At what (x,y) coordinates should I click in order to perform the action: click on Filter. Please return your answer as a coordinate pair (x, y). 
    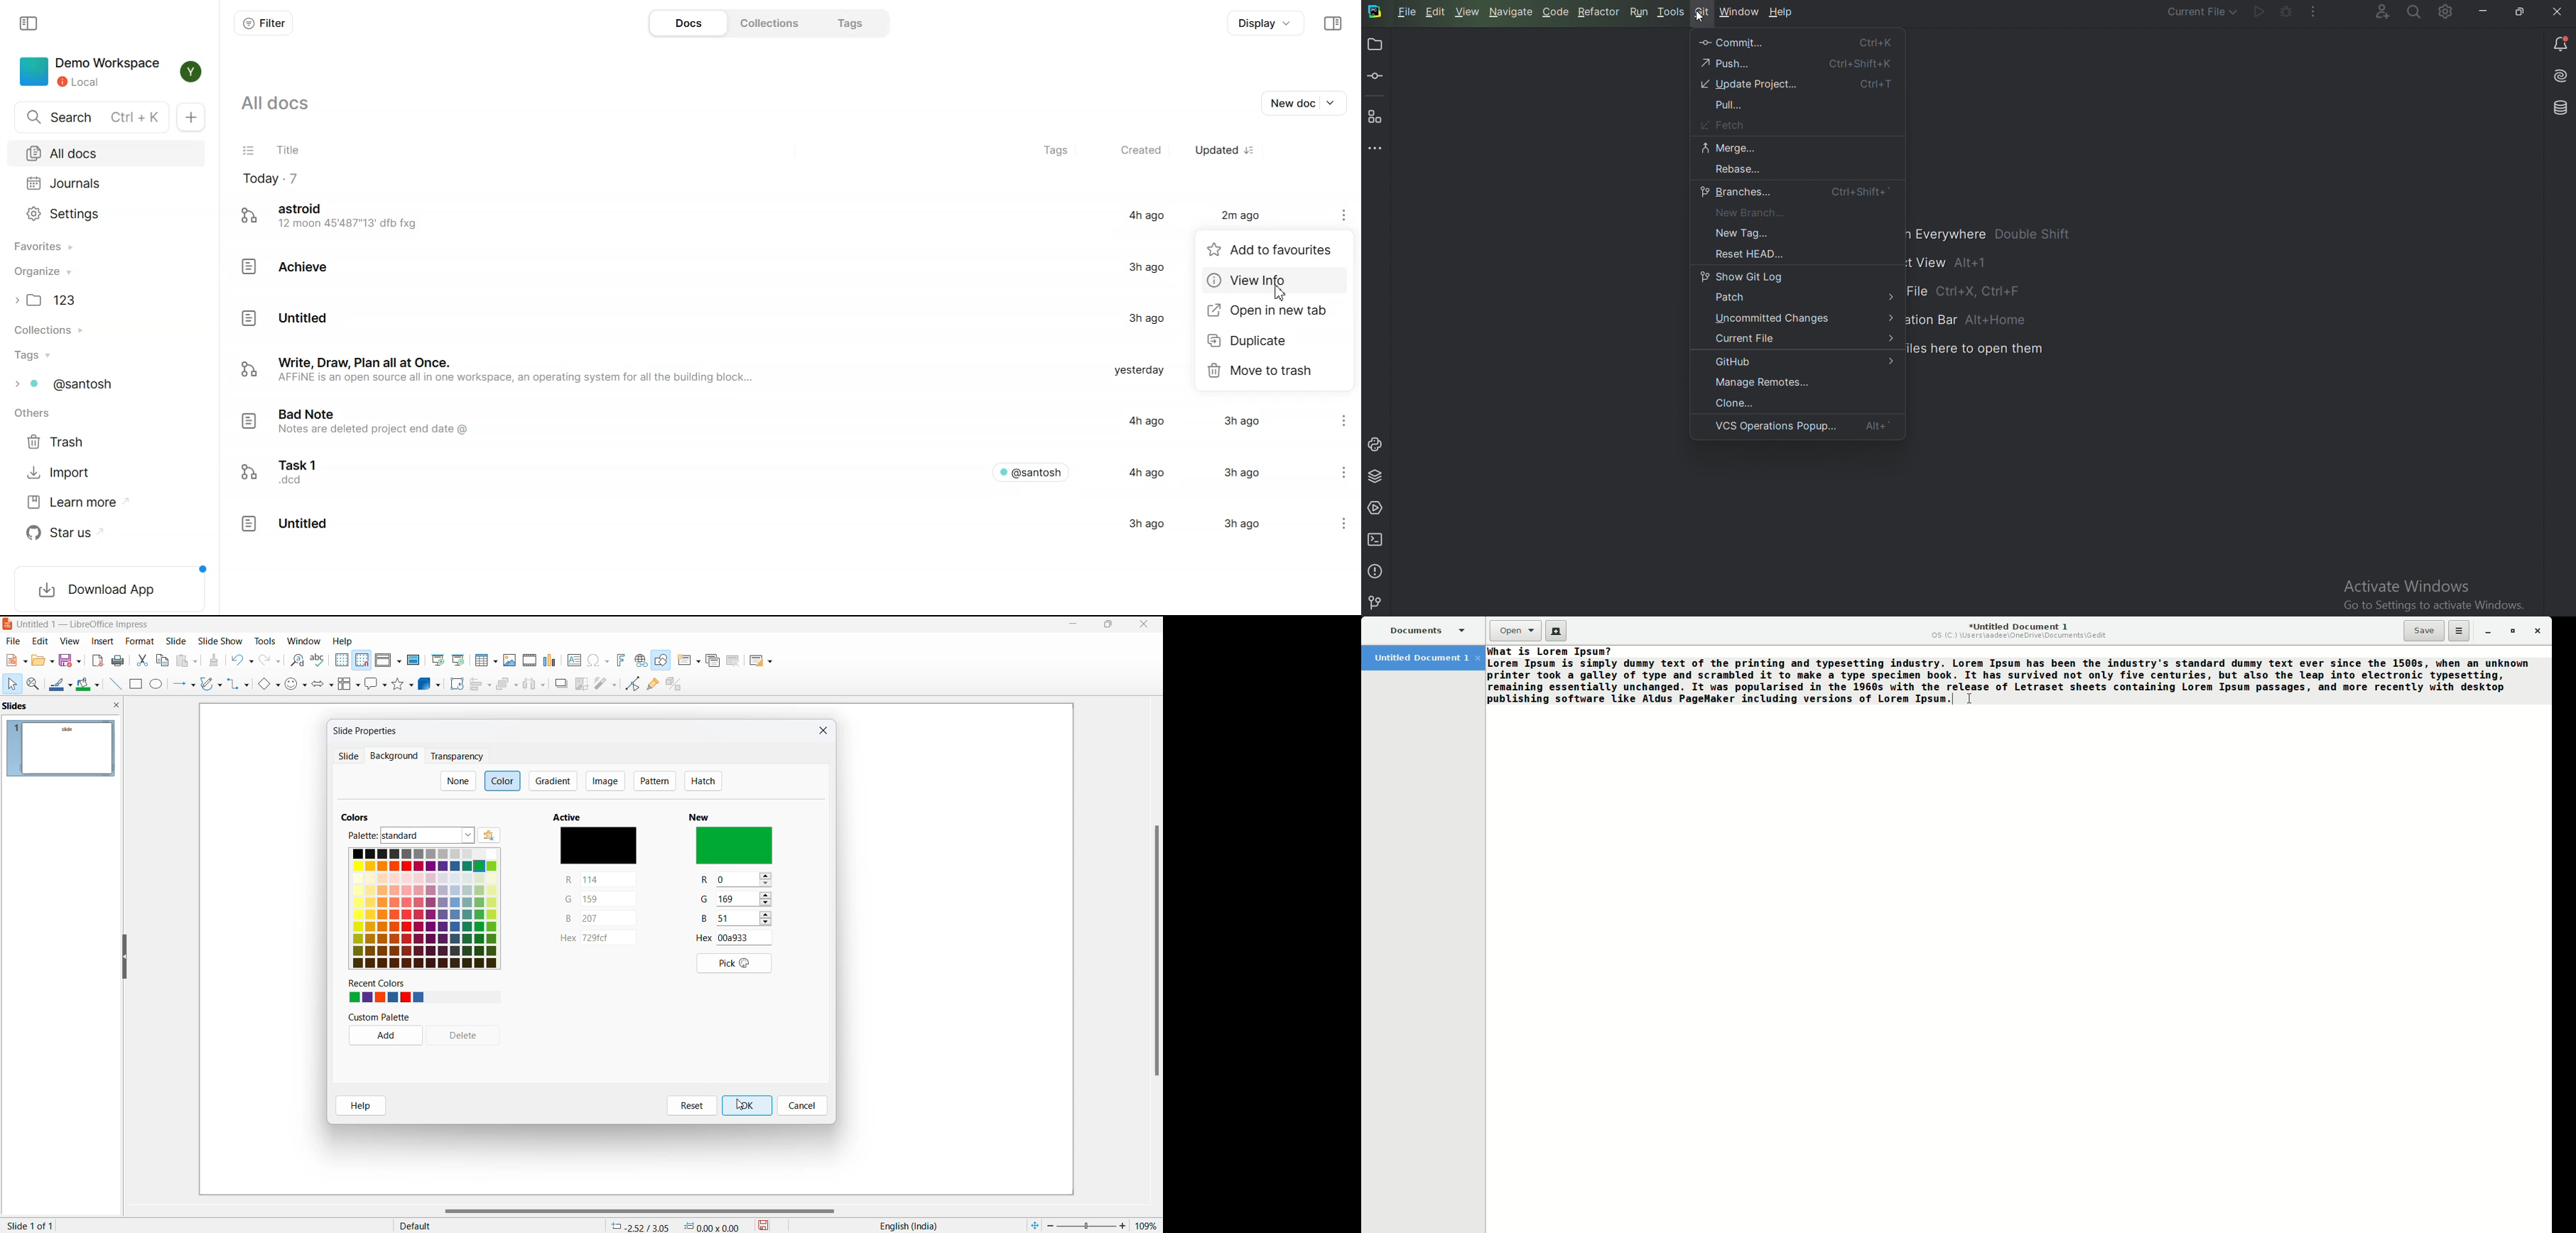
    Looking at the image, I should click on (263, 23).